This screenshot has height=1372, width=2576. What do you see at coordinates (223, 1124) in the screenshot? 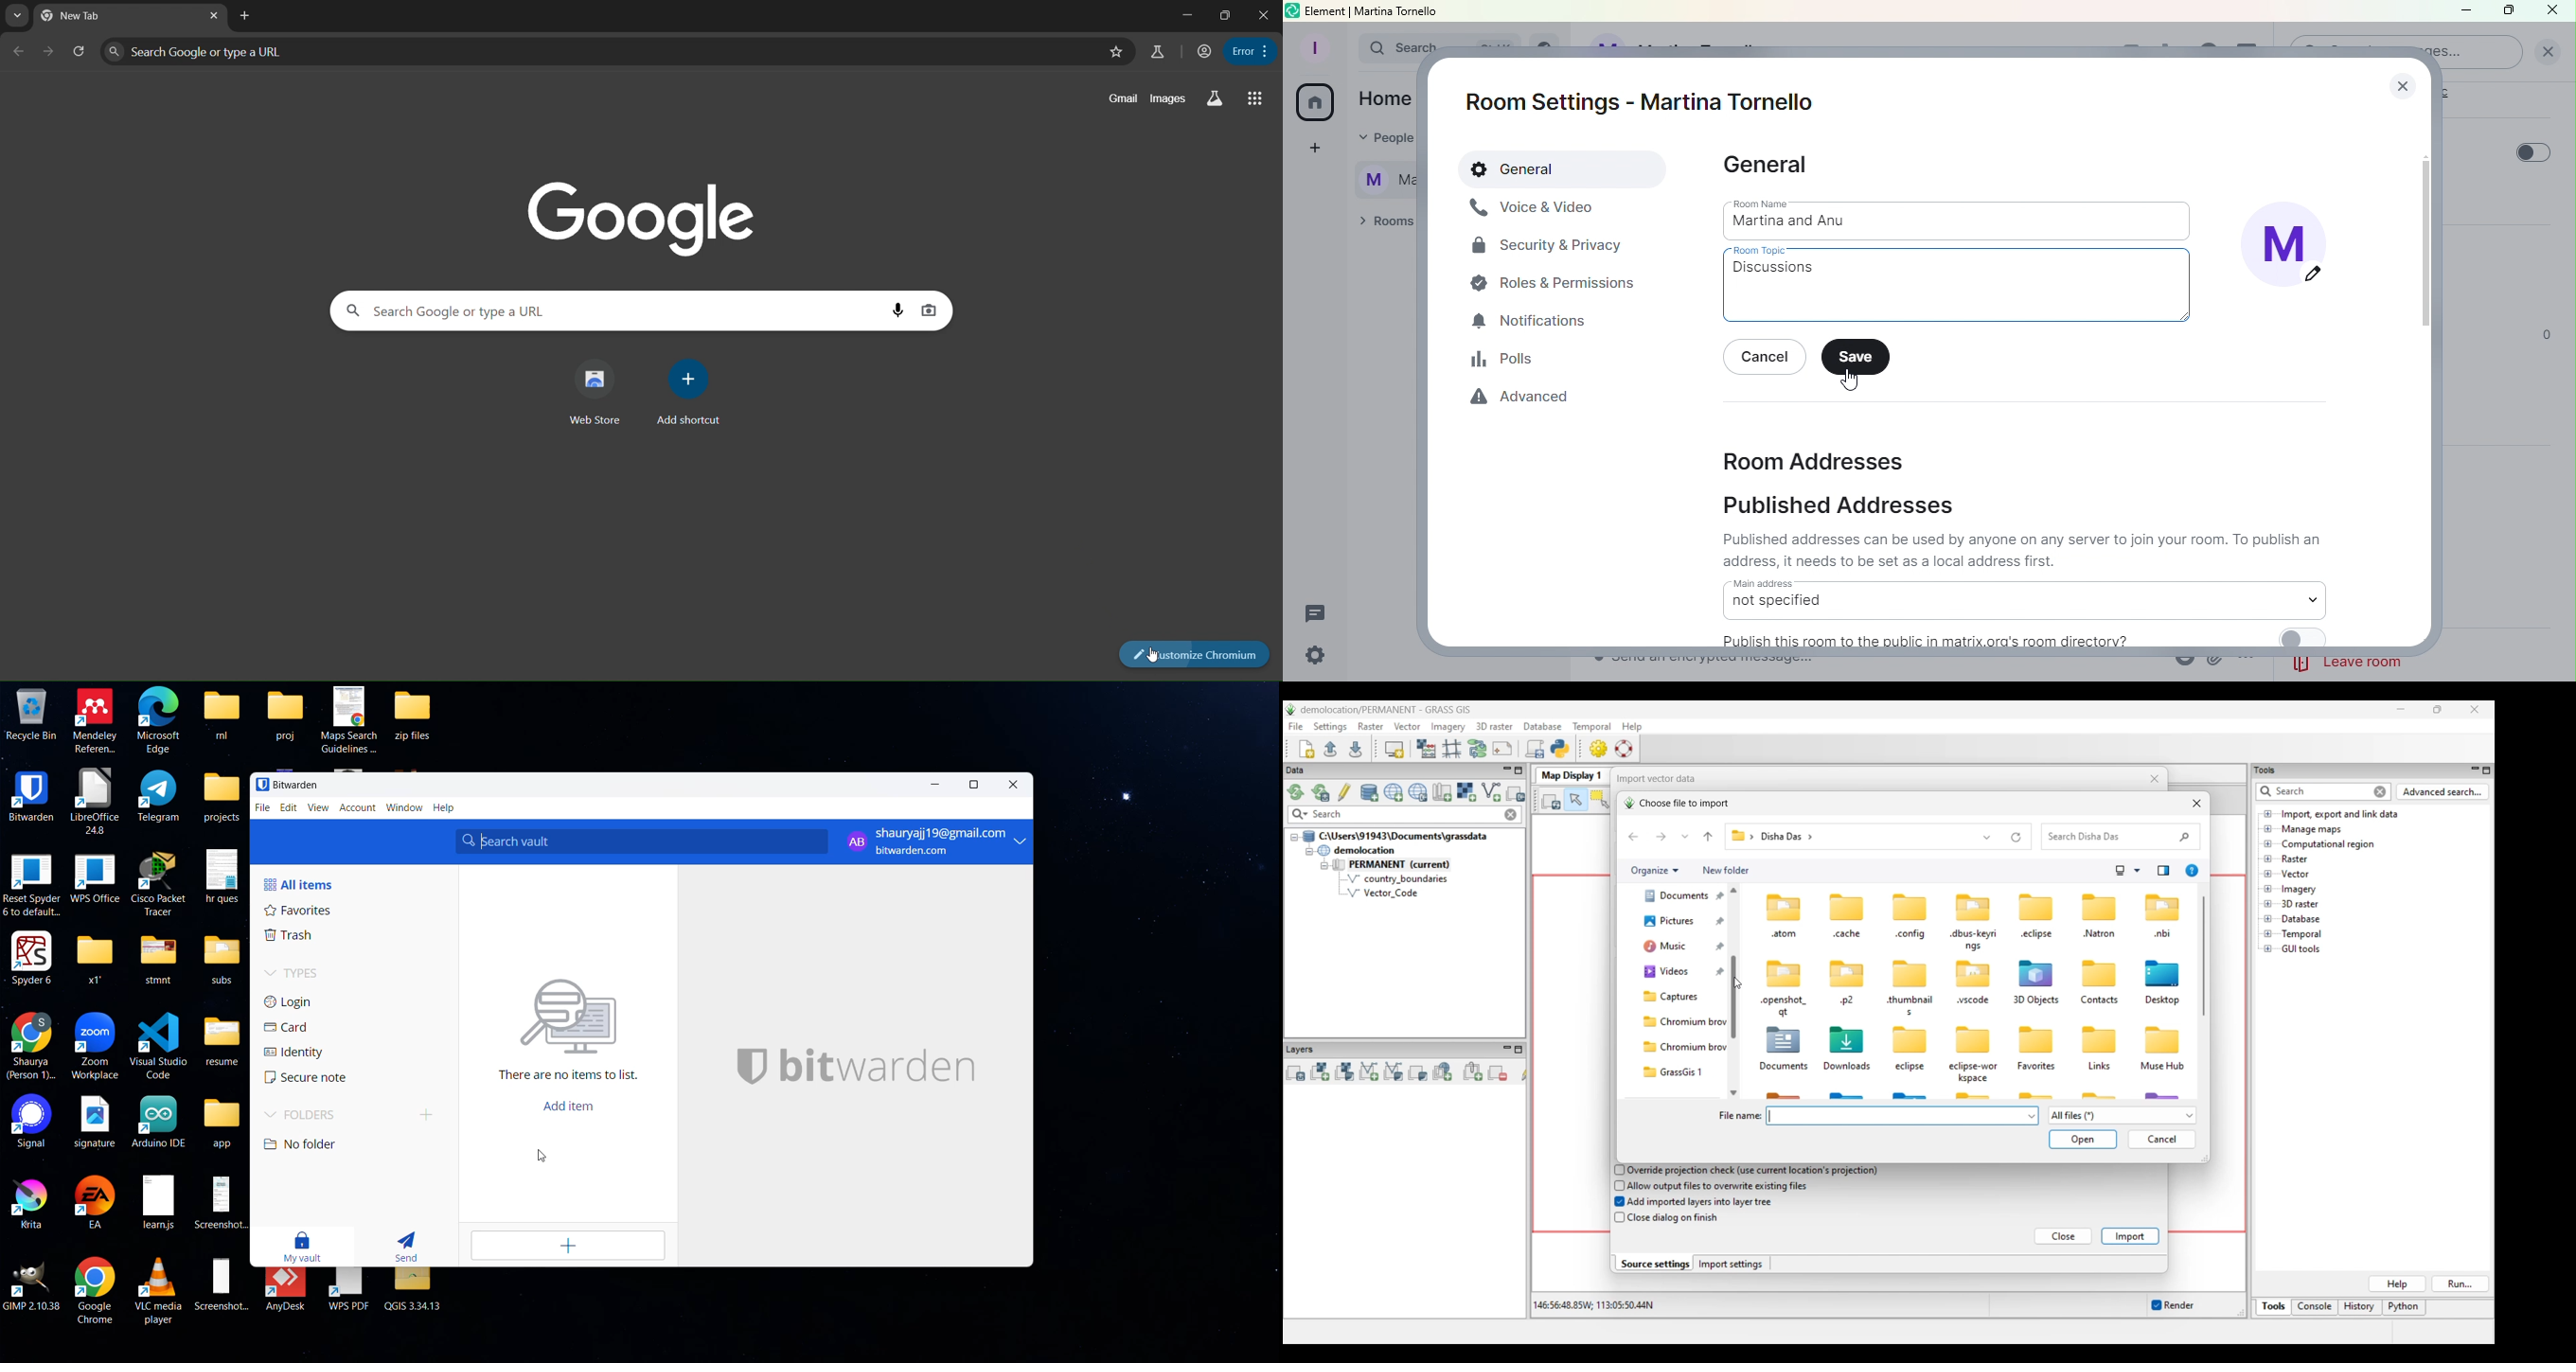
I see `app` at bounding box center [223, 1124].